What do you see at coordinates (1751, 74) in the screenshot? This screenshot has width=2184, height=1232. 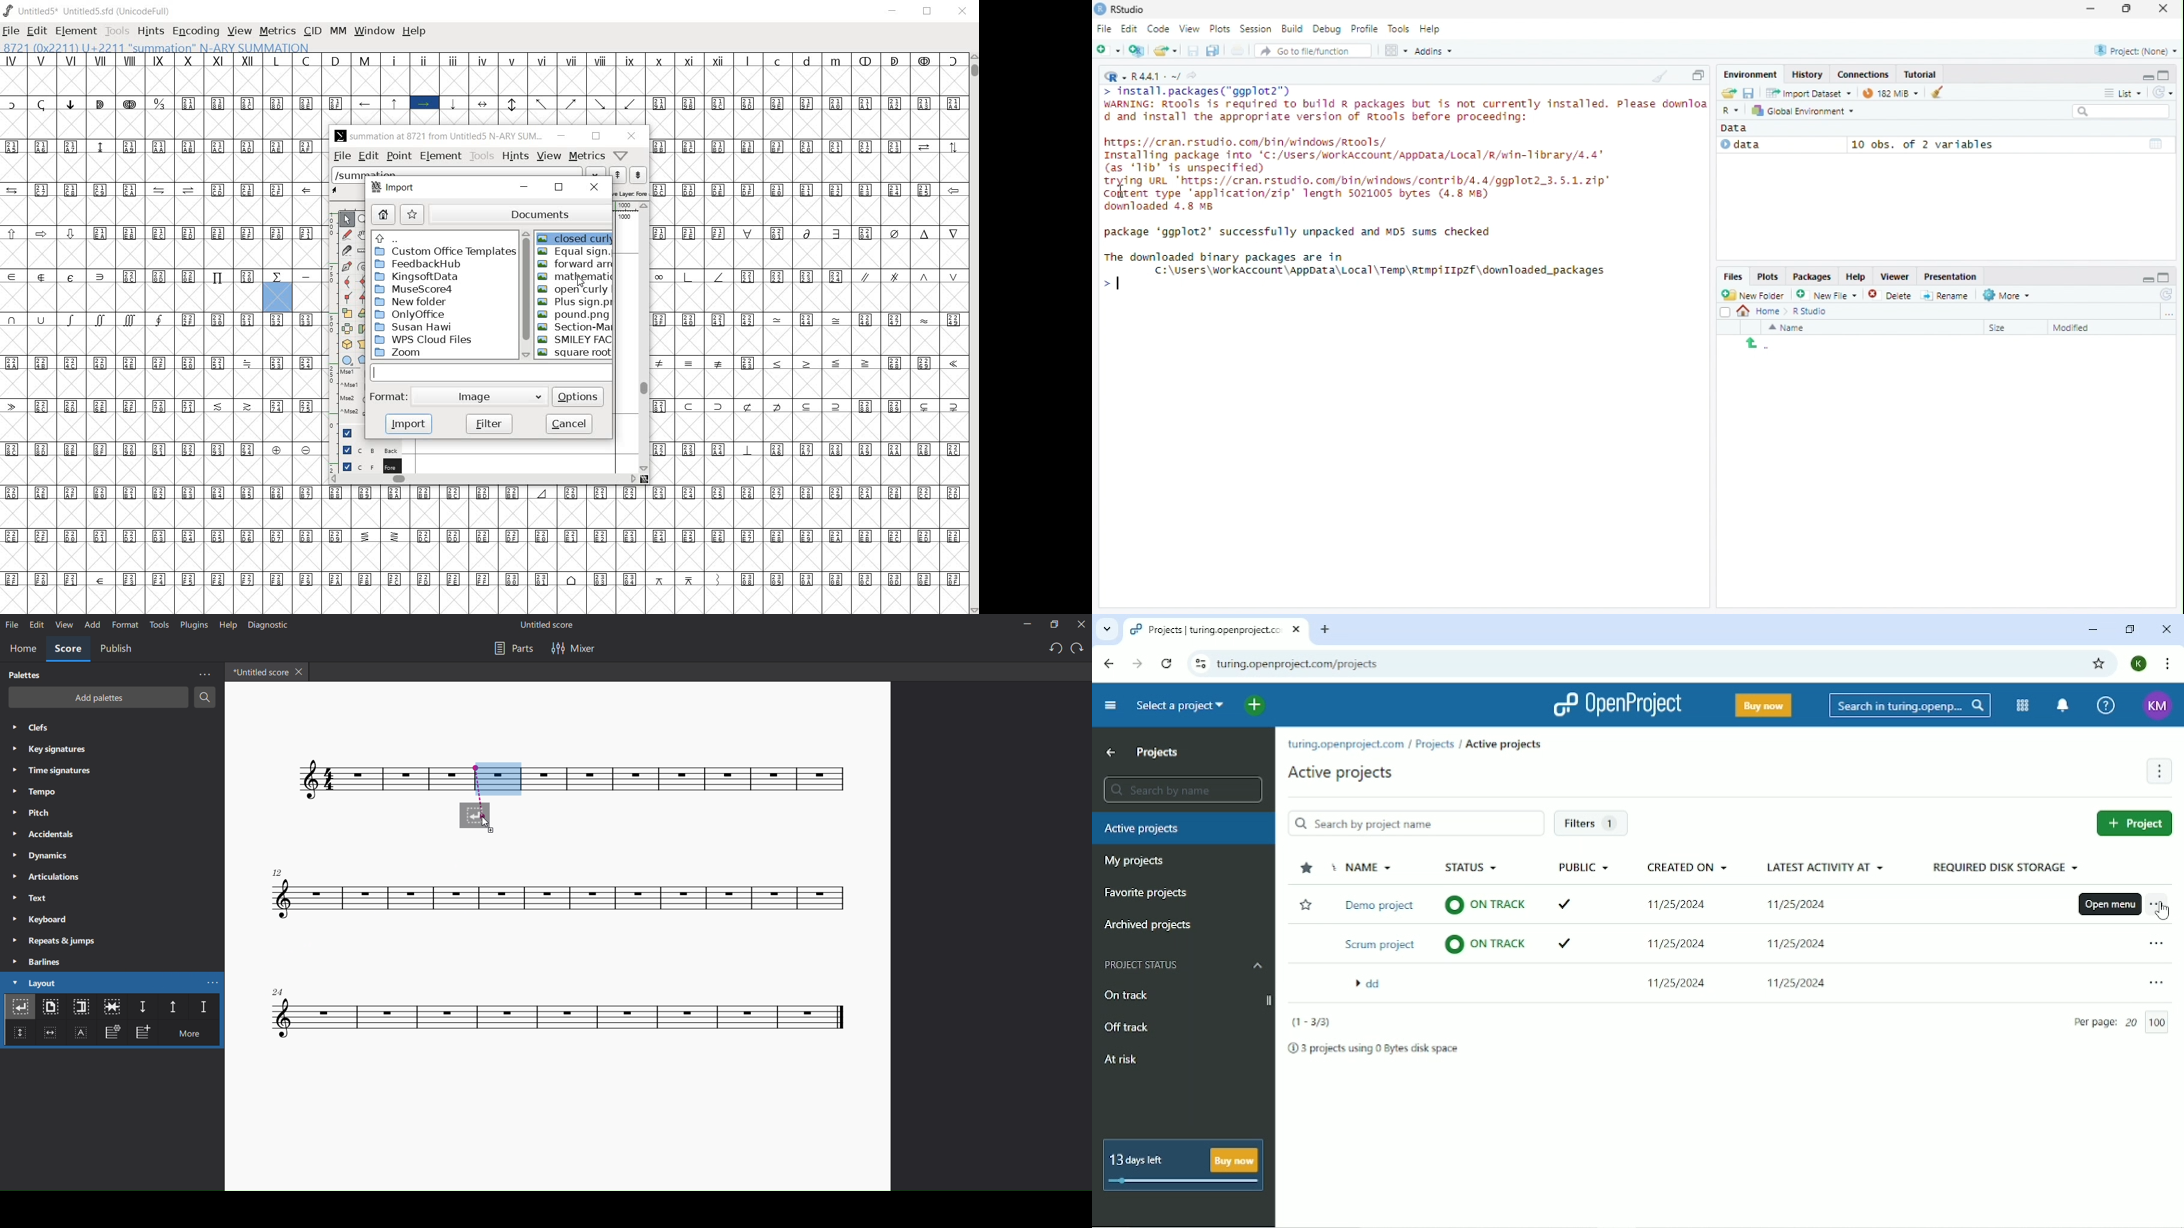 I see `Environment` at bounding box center [1751, 74].